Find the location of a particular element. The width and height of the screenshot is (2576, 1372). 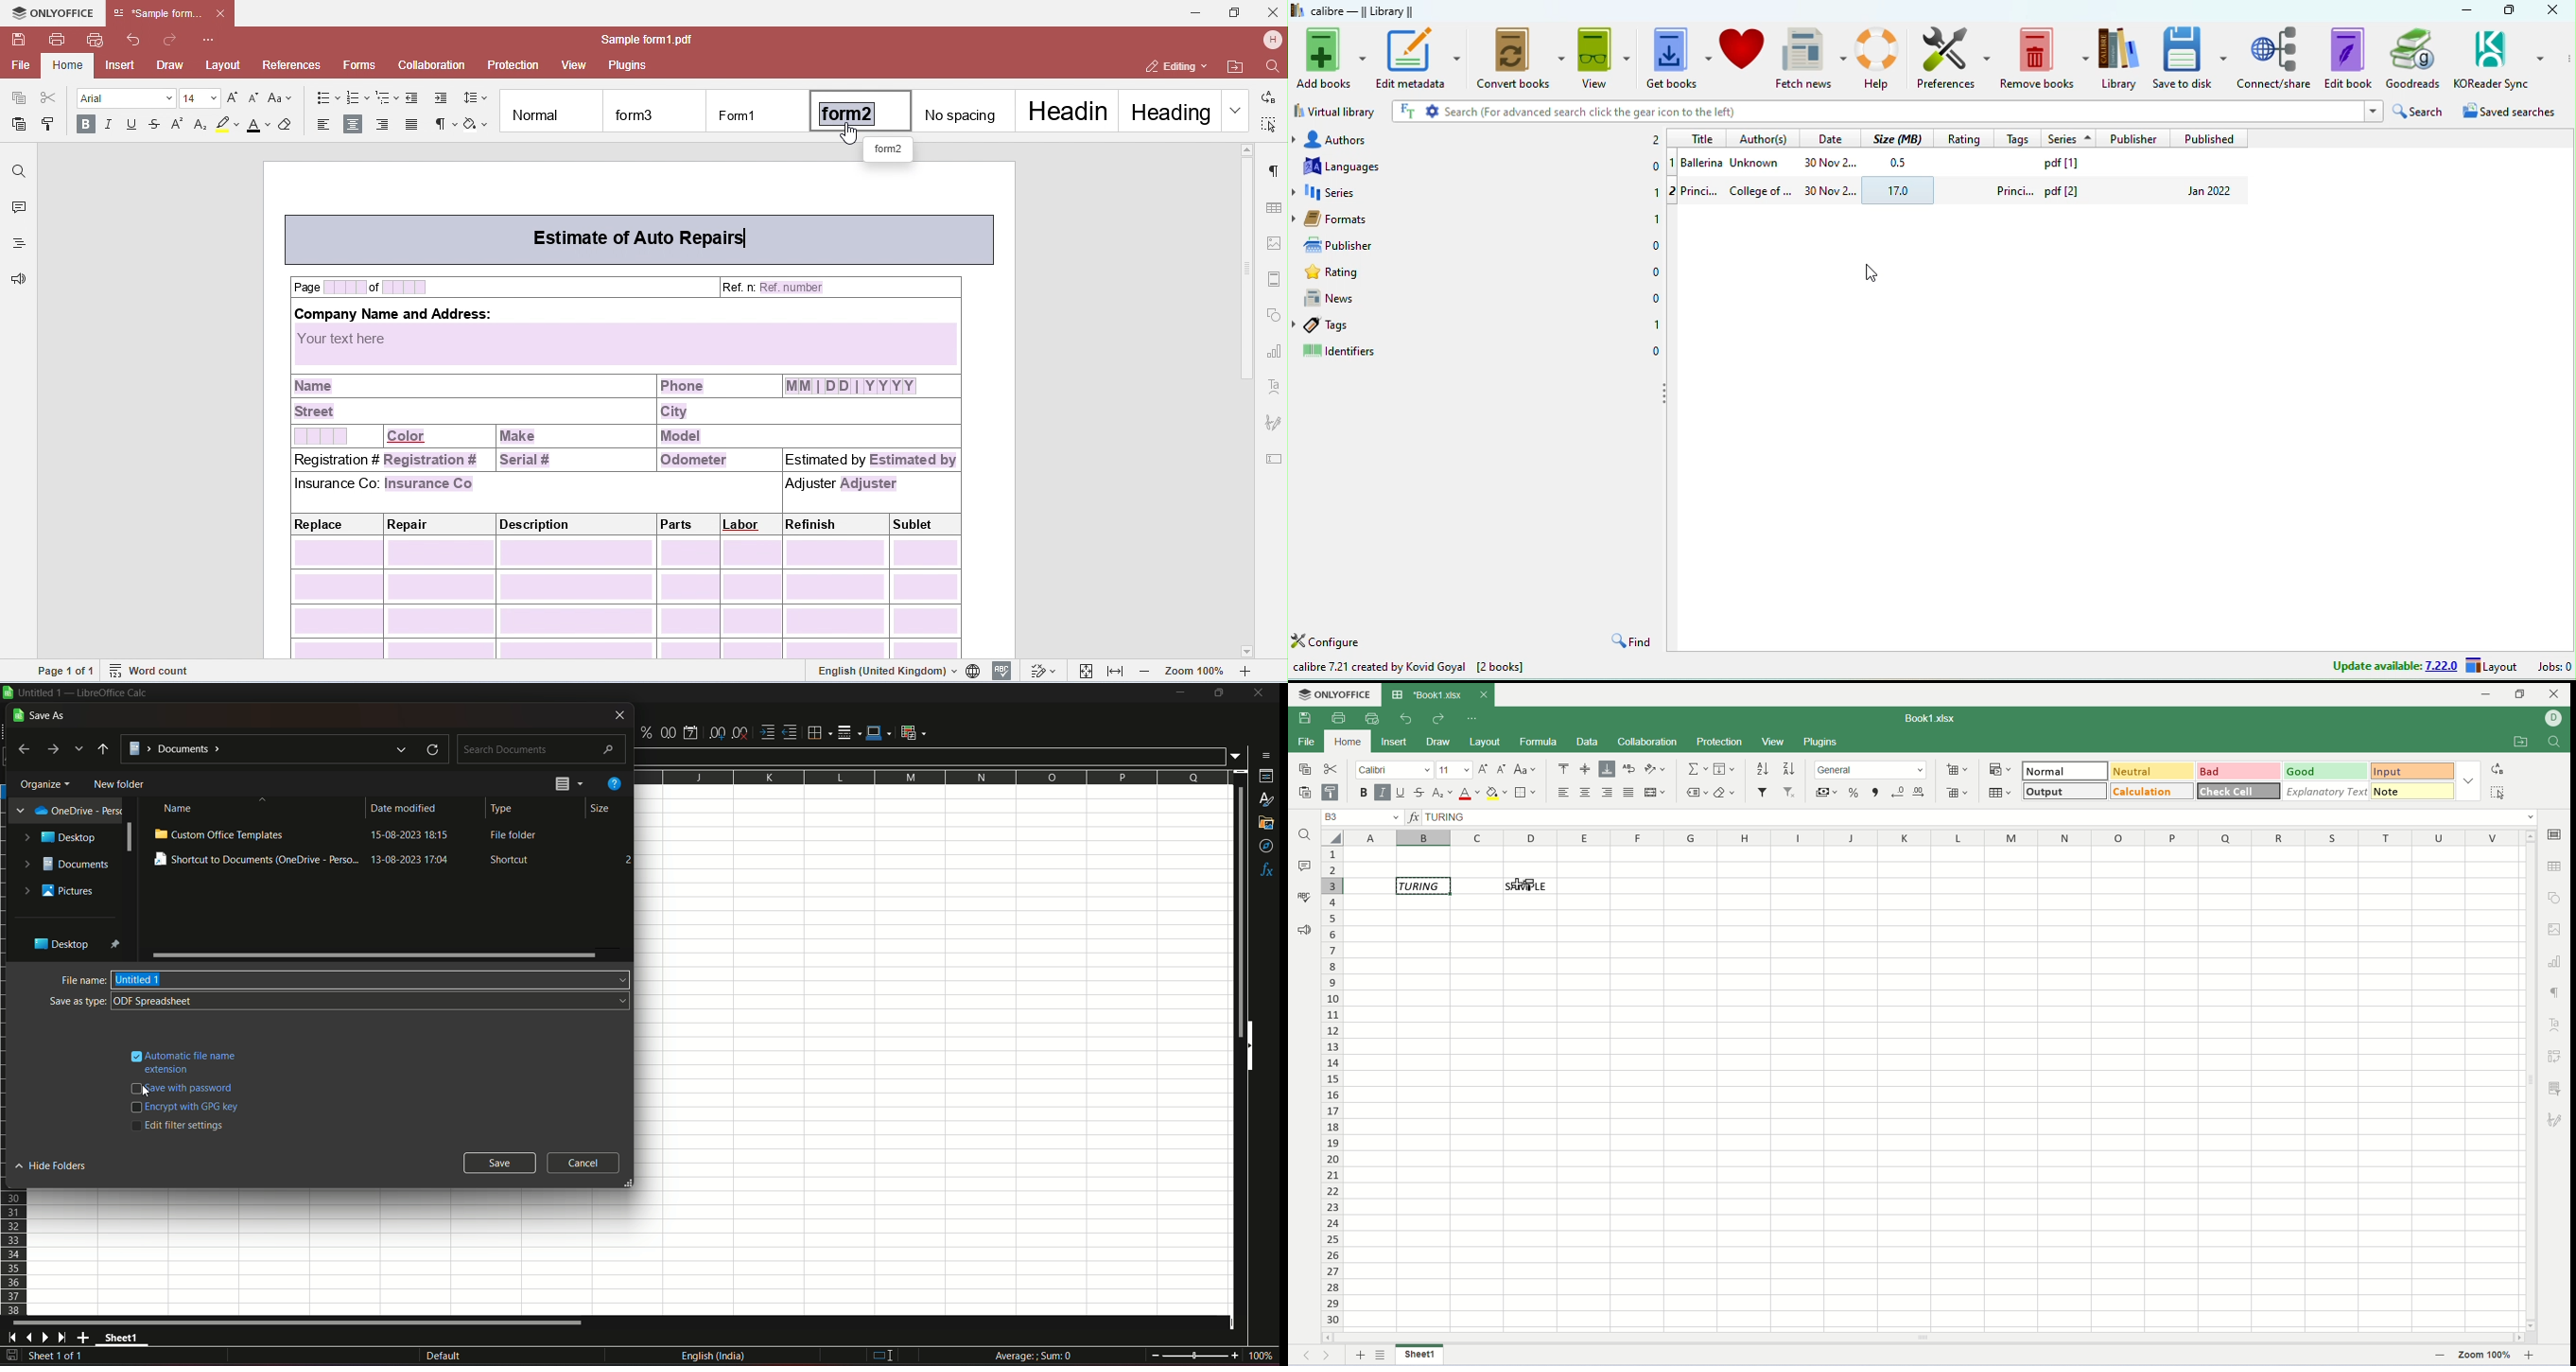

next sheet is located at coordinates (48, 1338).